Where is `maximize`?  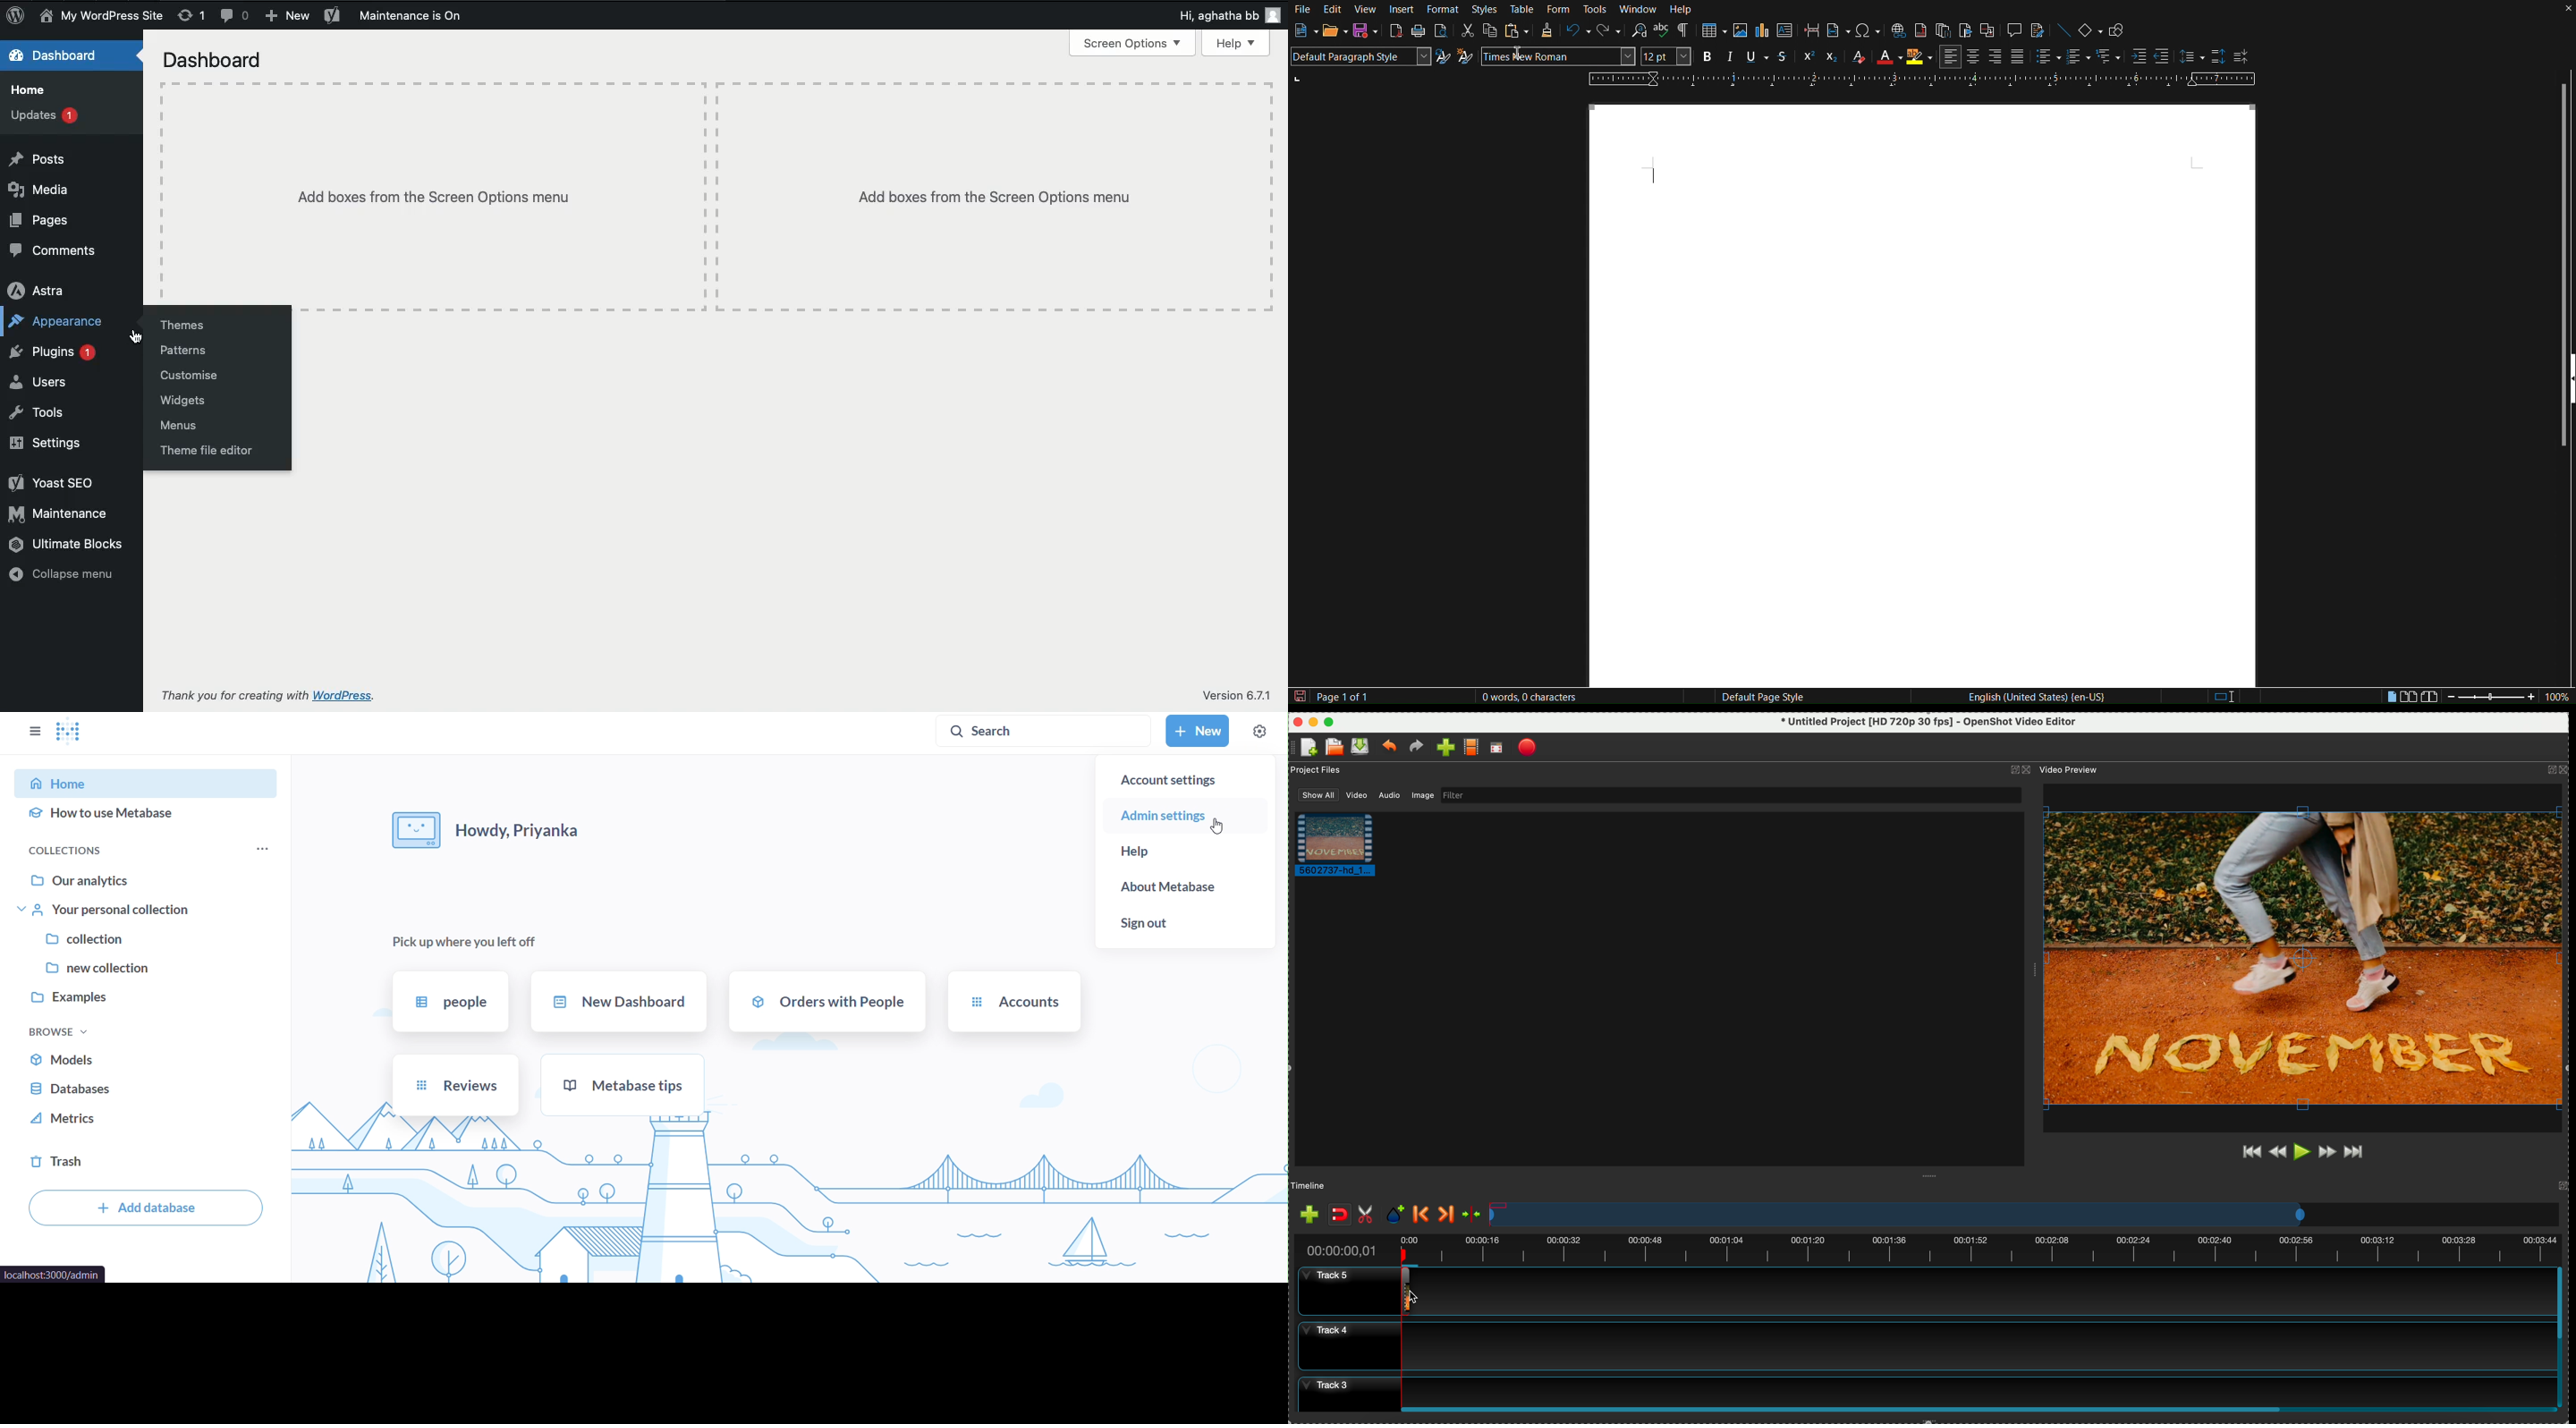 maximize is located at coordinates (1328, 721).